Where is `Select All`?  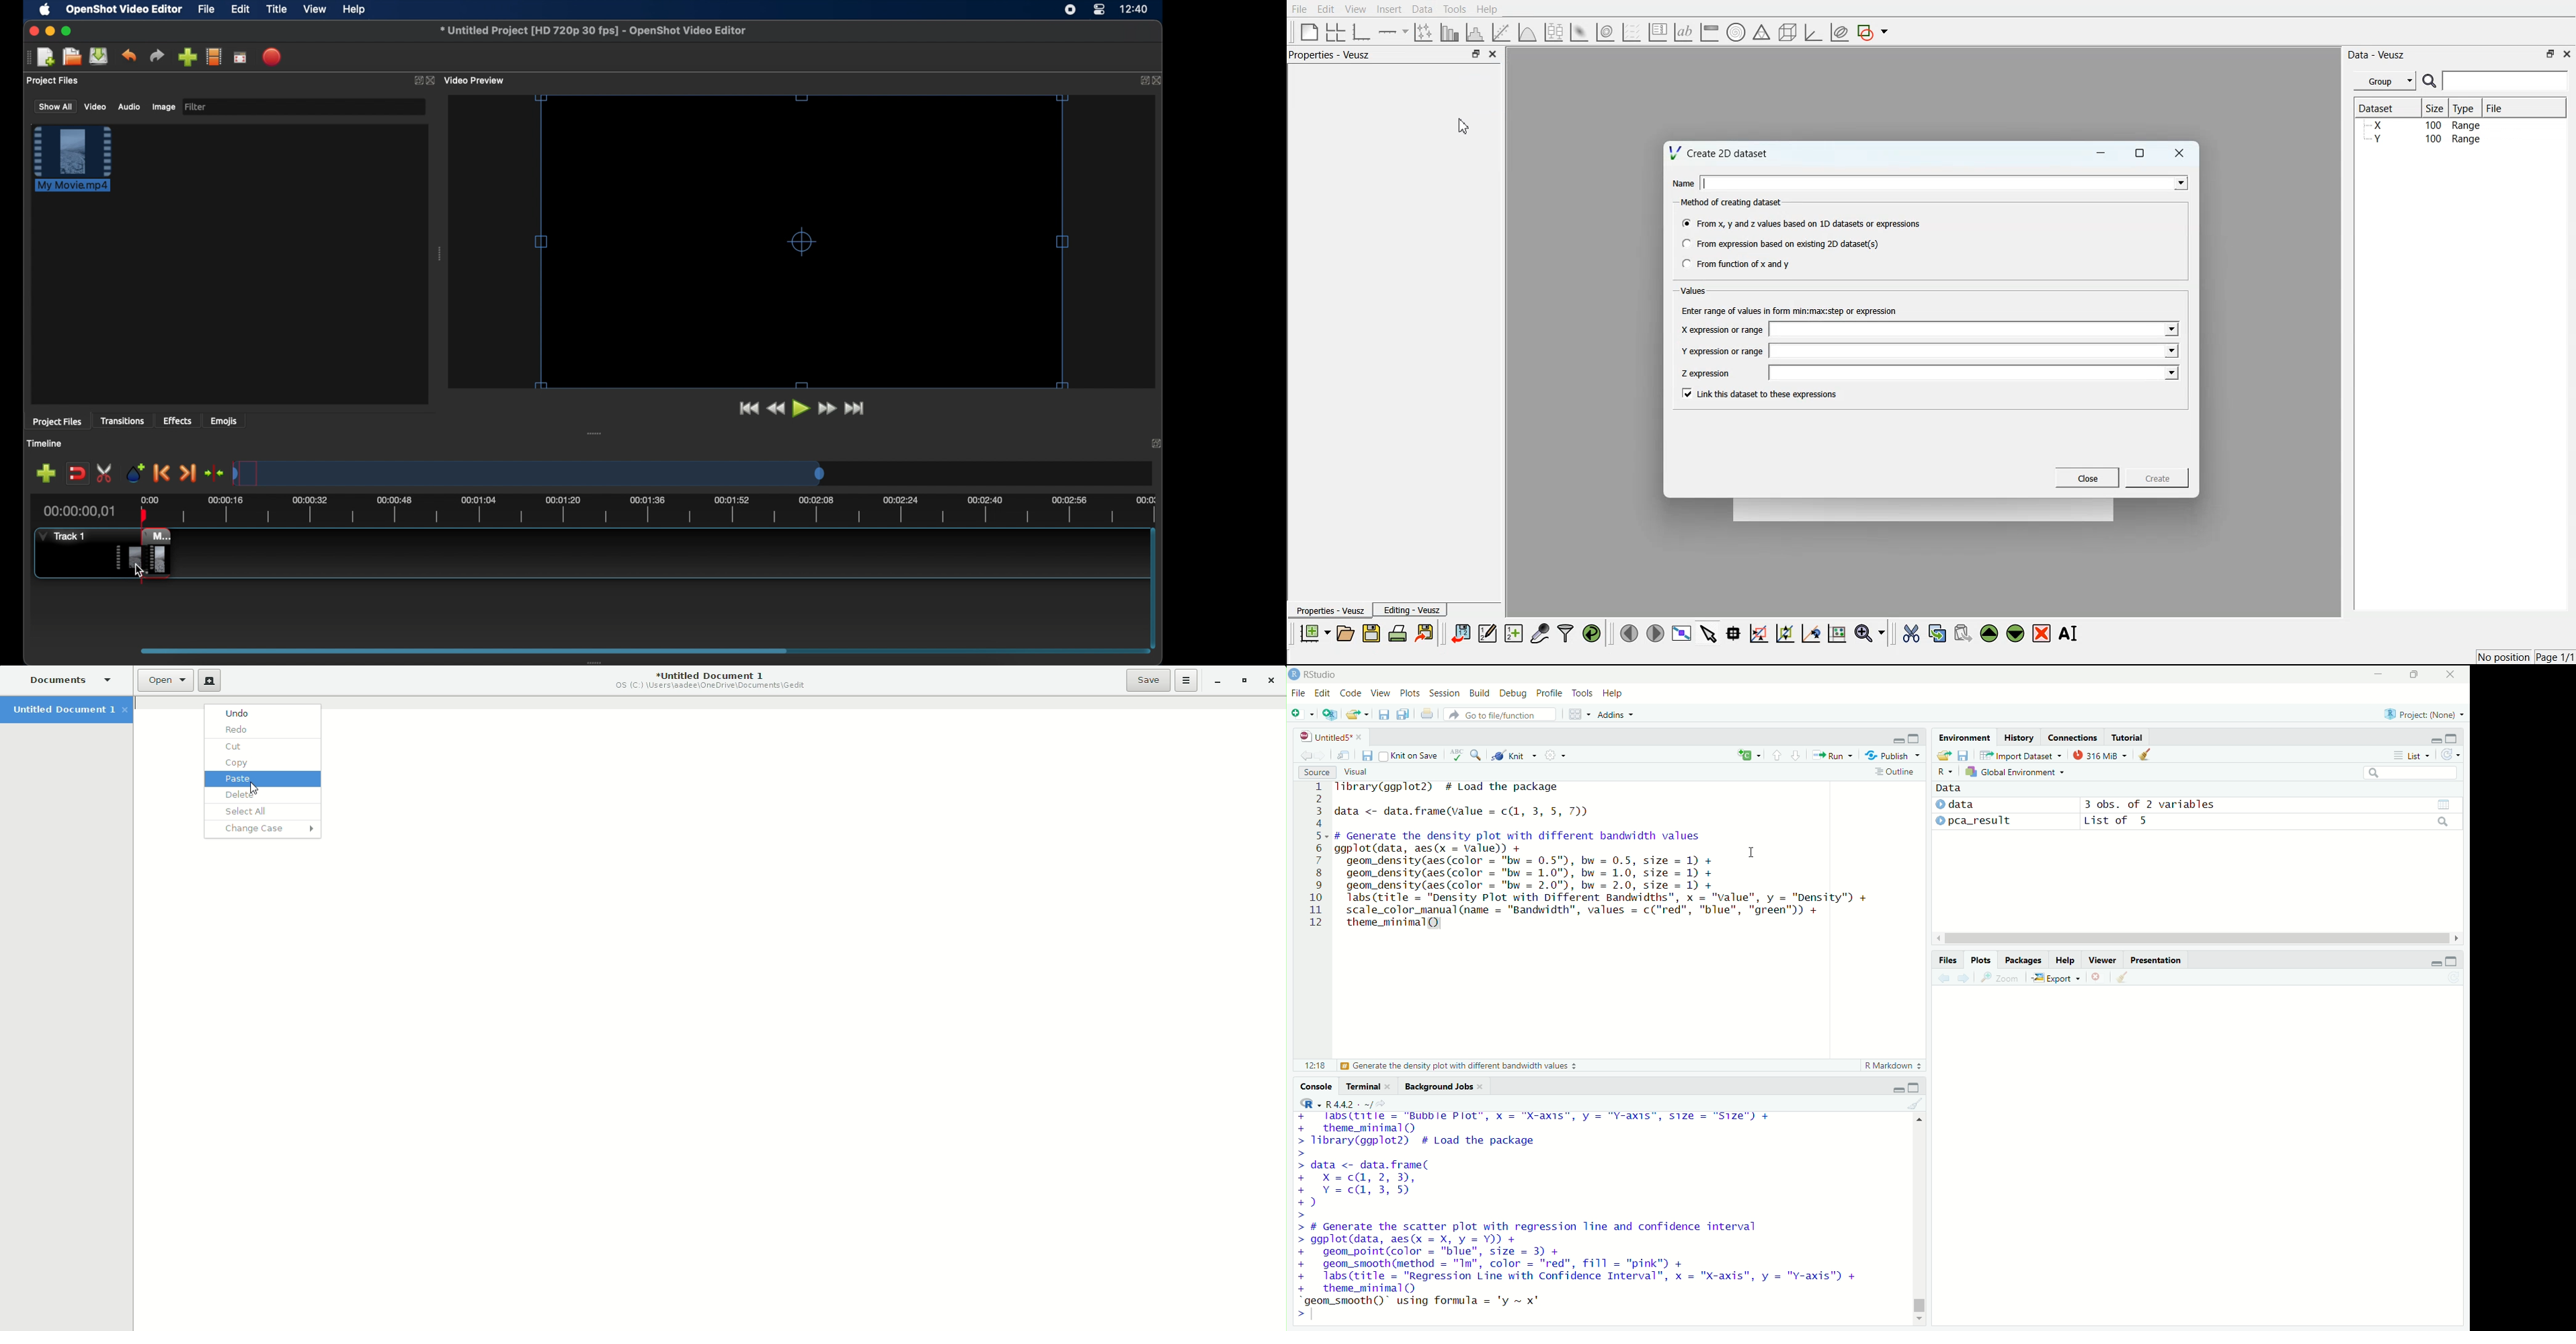
Select All is located at coordinates (258, 812).